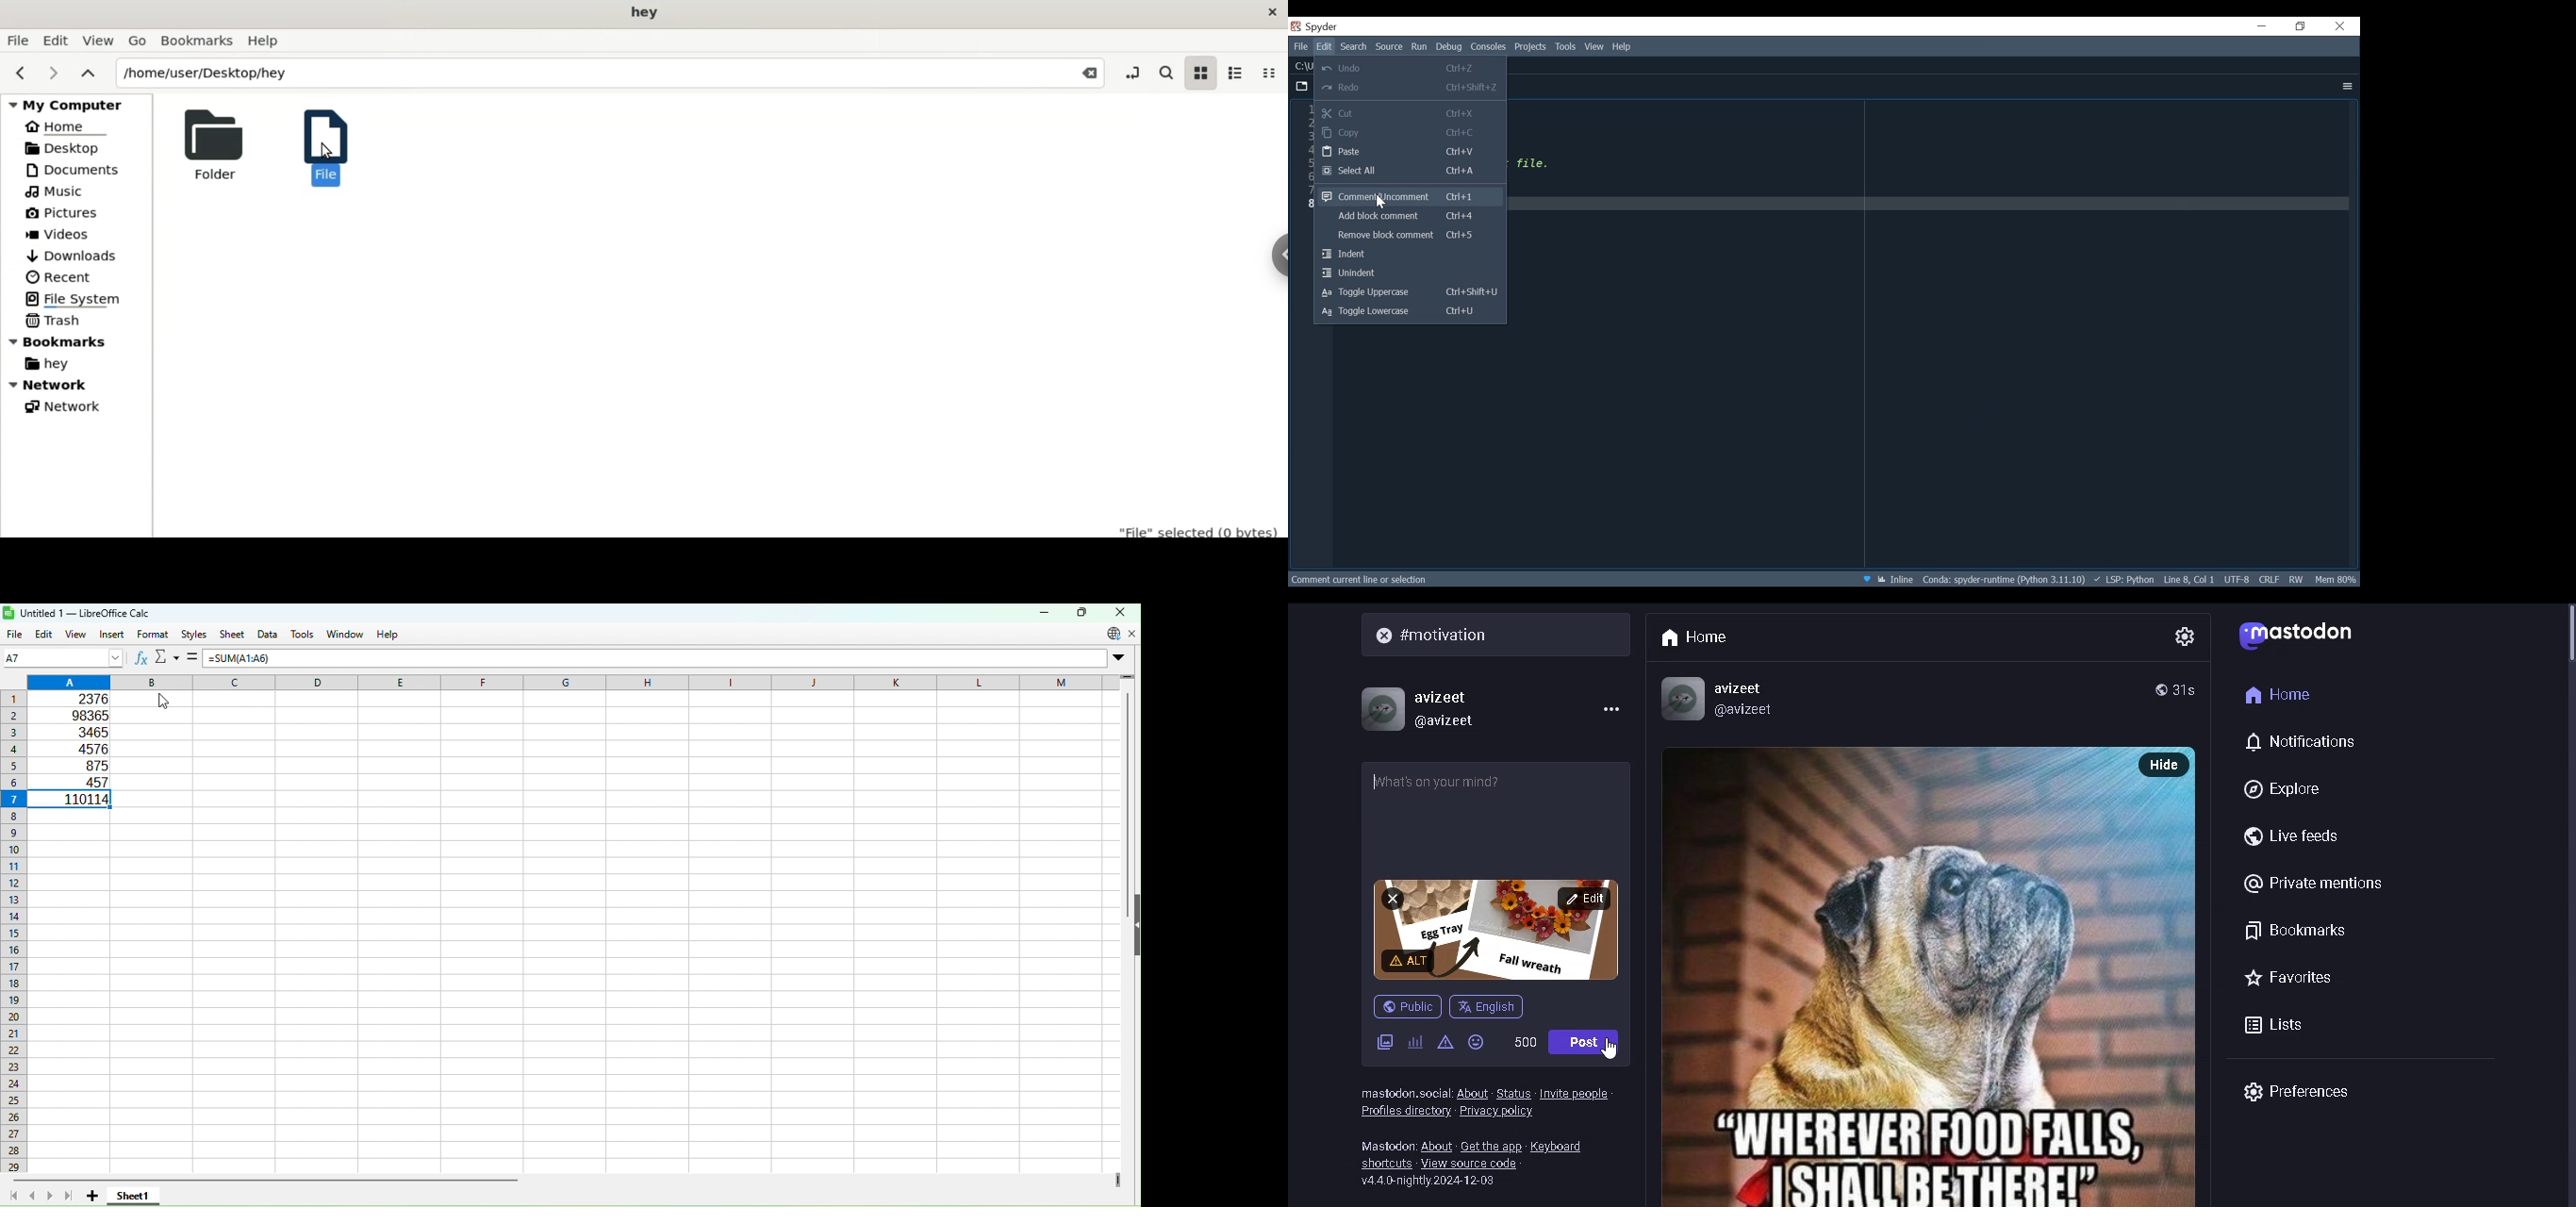 The image size is (2576, 1232). Describe the element at coordinates (1410, 113) in the screenshot. I see `Cut` at that location.